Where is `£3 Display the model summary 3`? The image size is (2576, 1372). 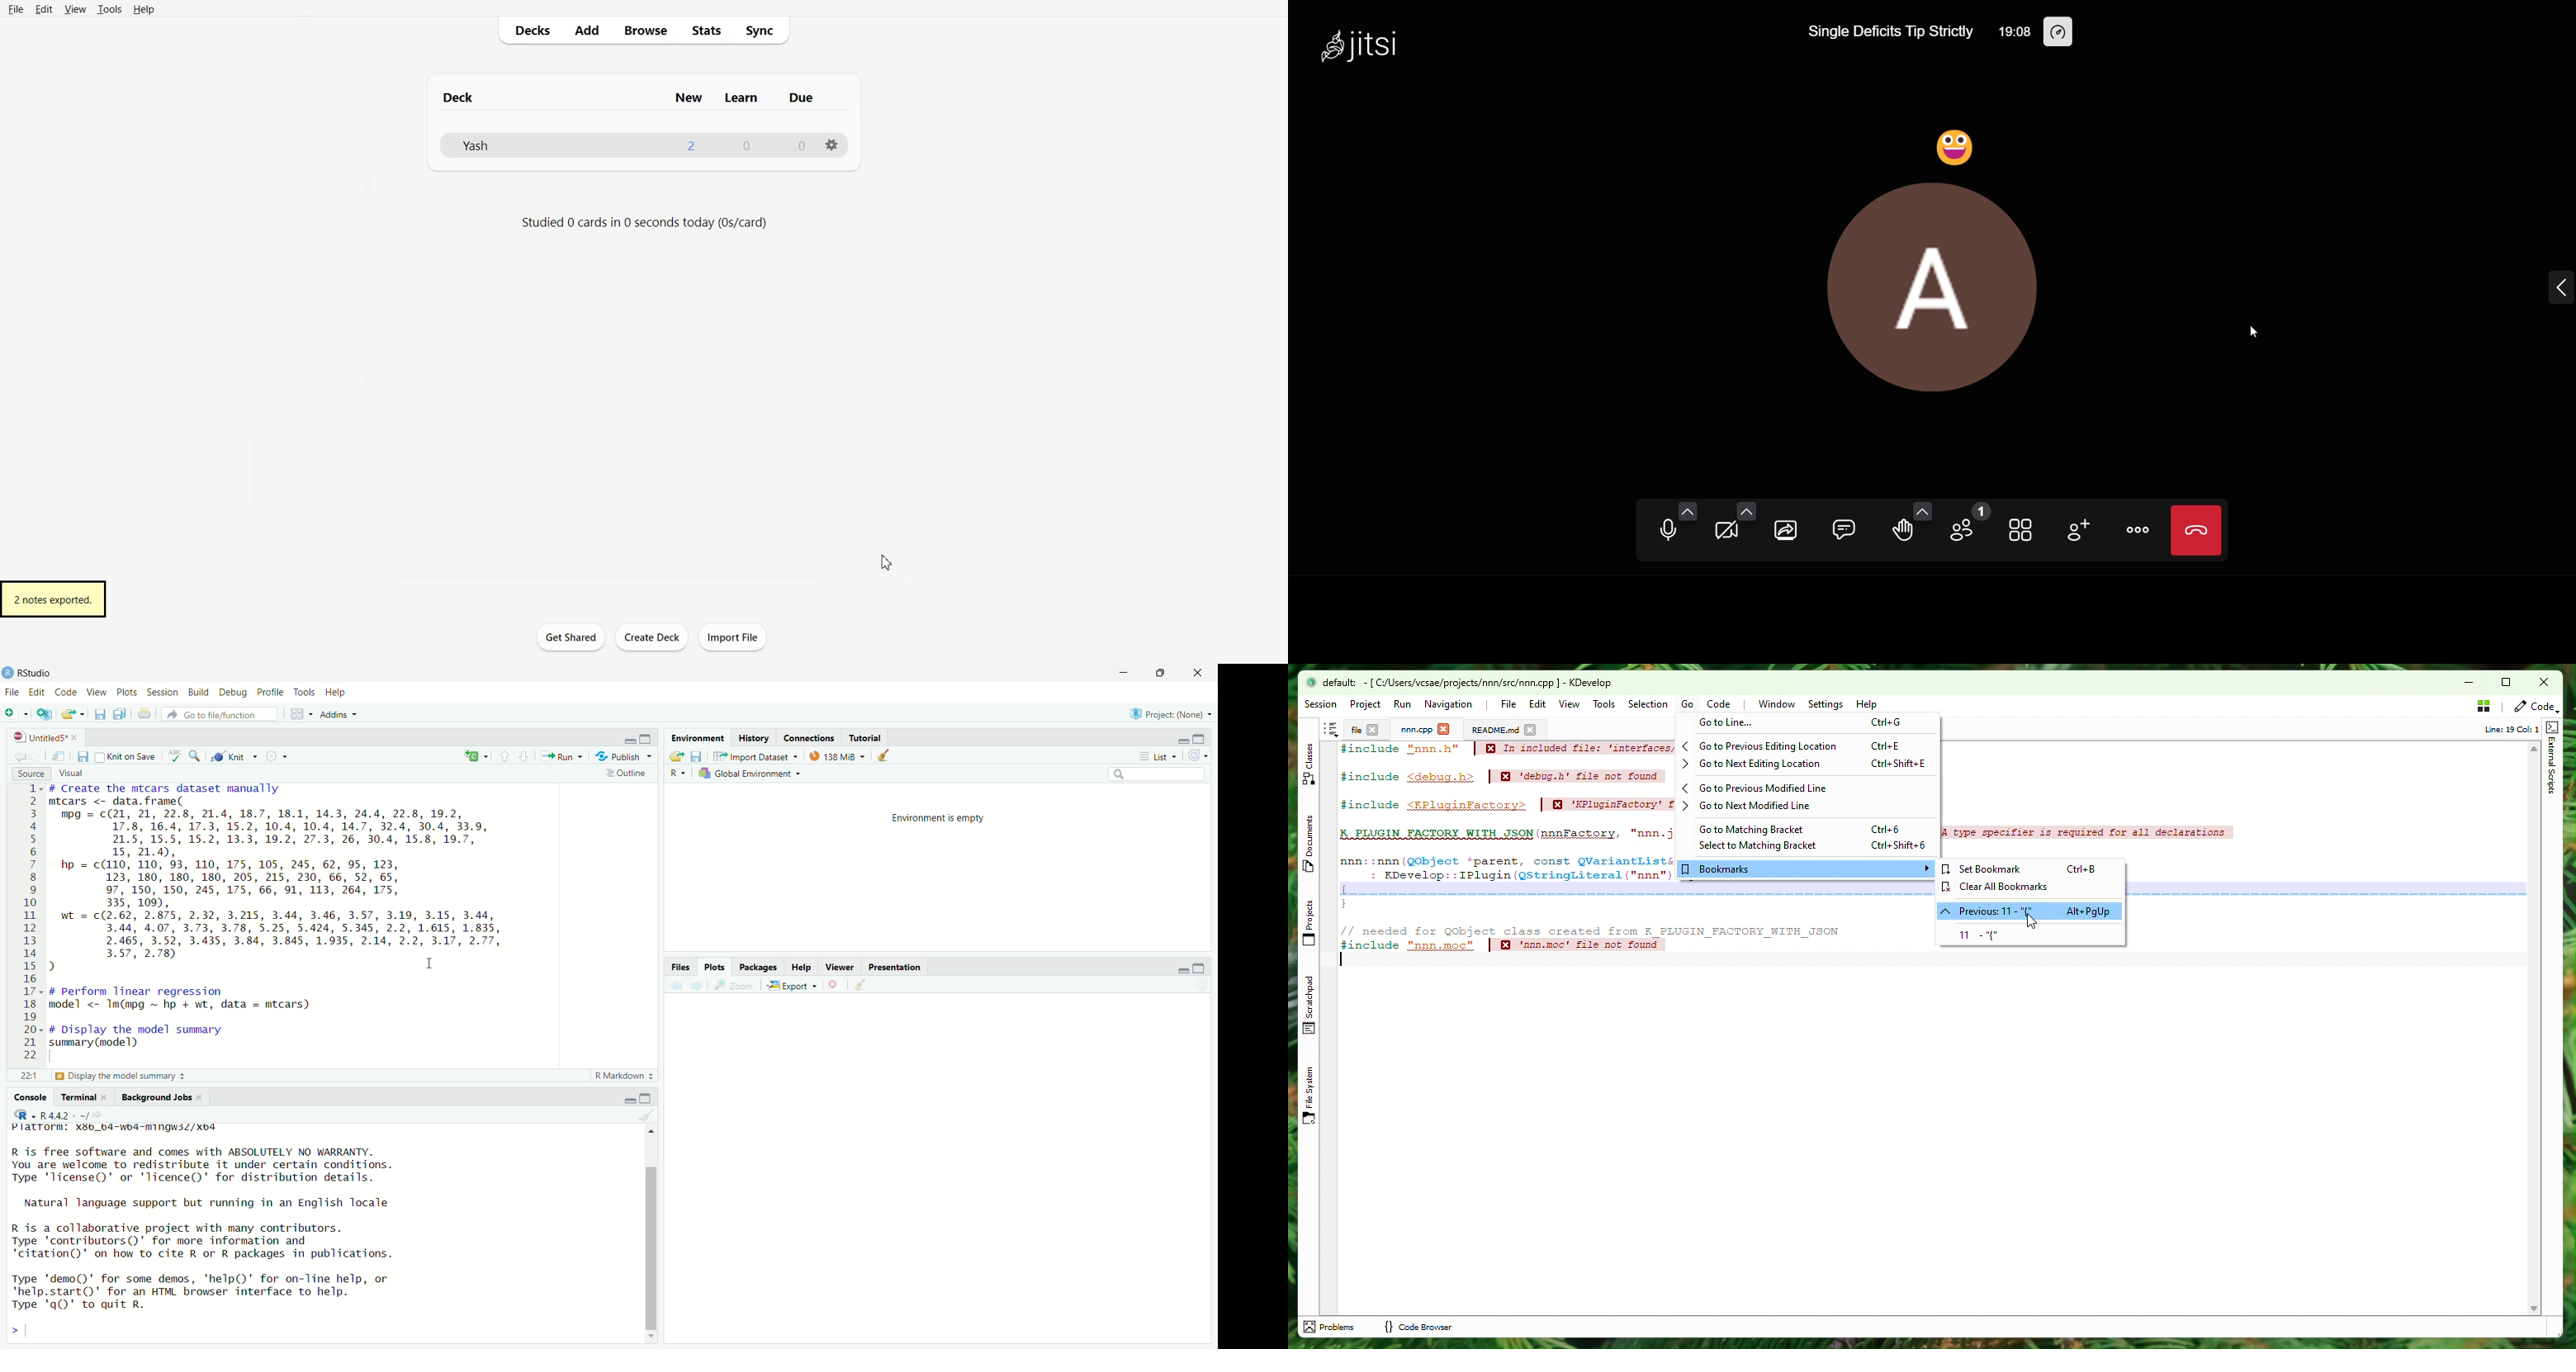 £3 Display the model summary 3 is located at coordinates (119, 1077).